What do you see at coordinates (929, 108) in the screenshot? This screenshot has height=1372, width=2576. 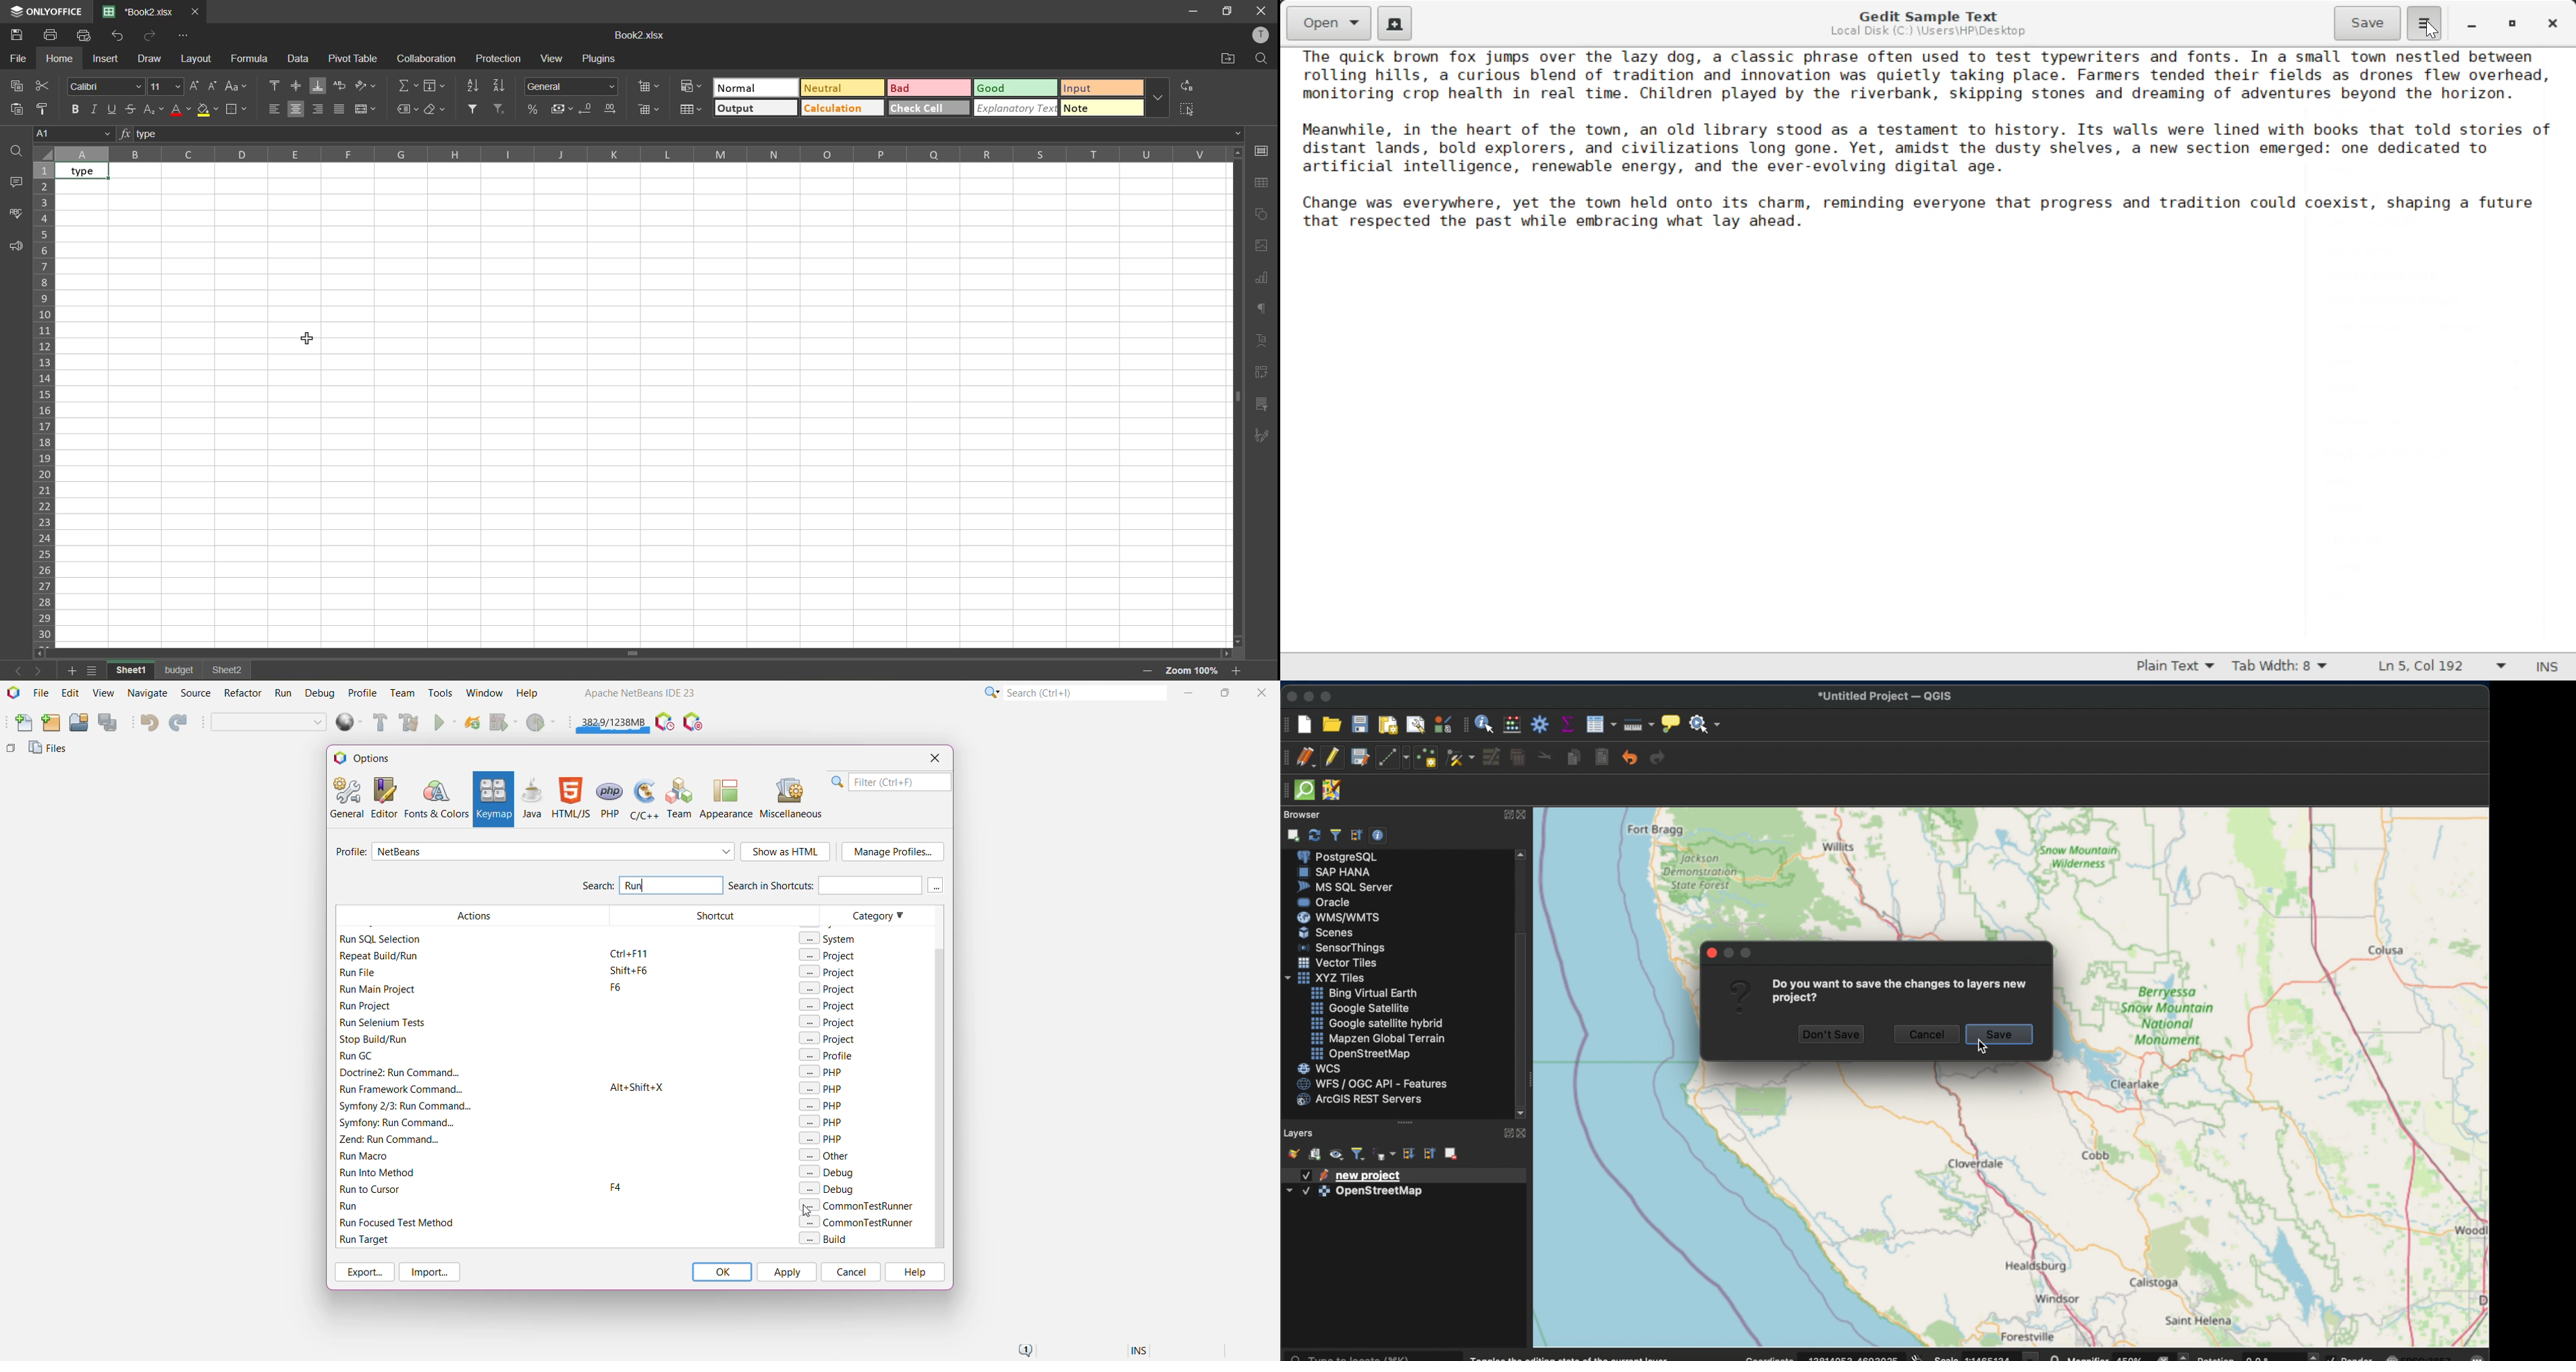 I see `check cell` at bounding box center [929, 108].